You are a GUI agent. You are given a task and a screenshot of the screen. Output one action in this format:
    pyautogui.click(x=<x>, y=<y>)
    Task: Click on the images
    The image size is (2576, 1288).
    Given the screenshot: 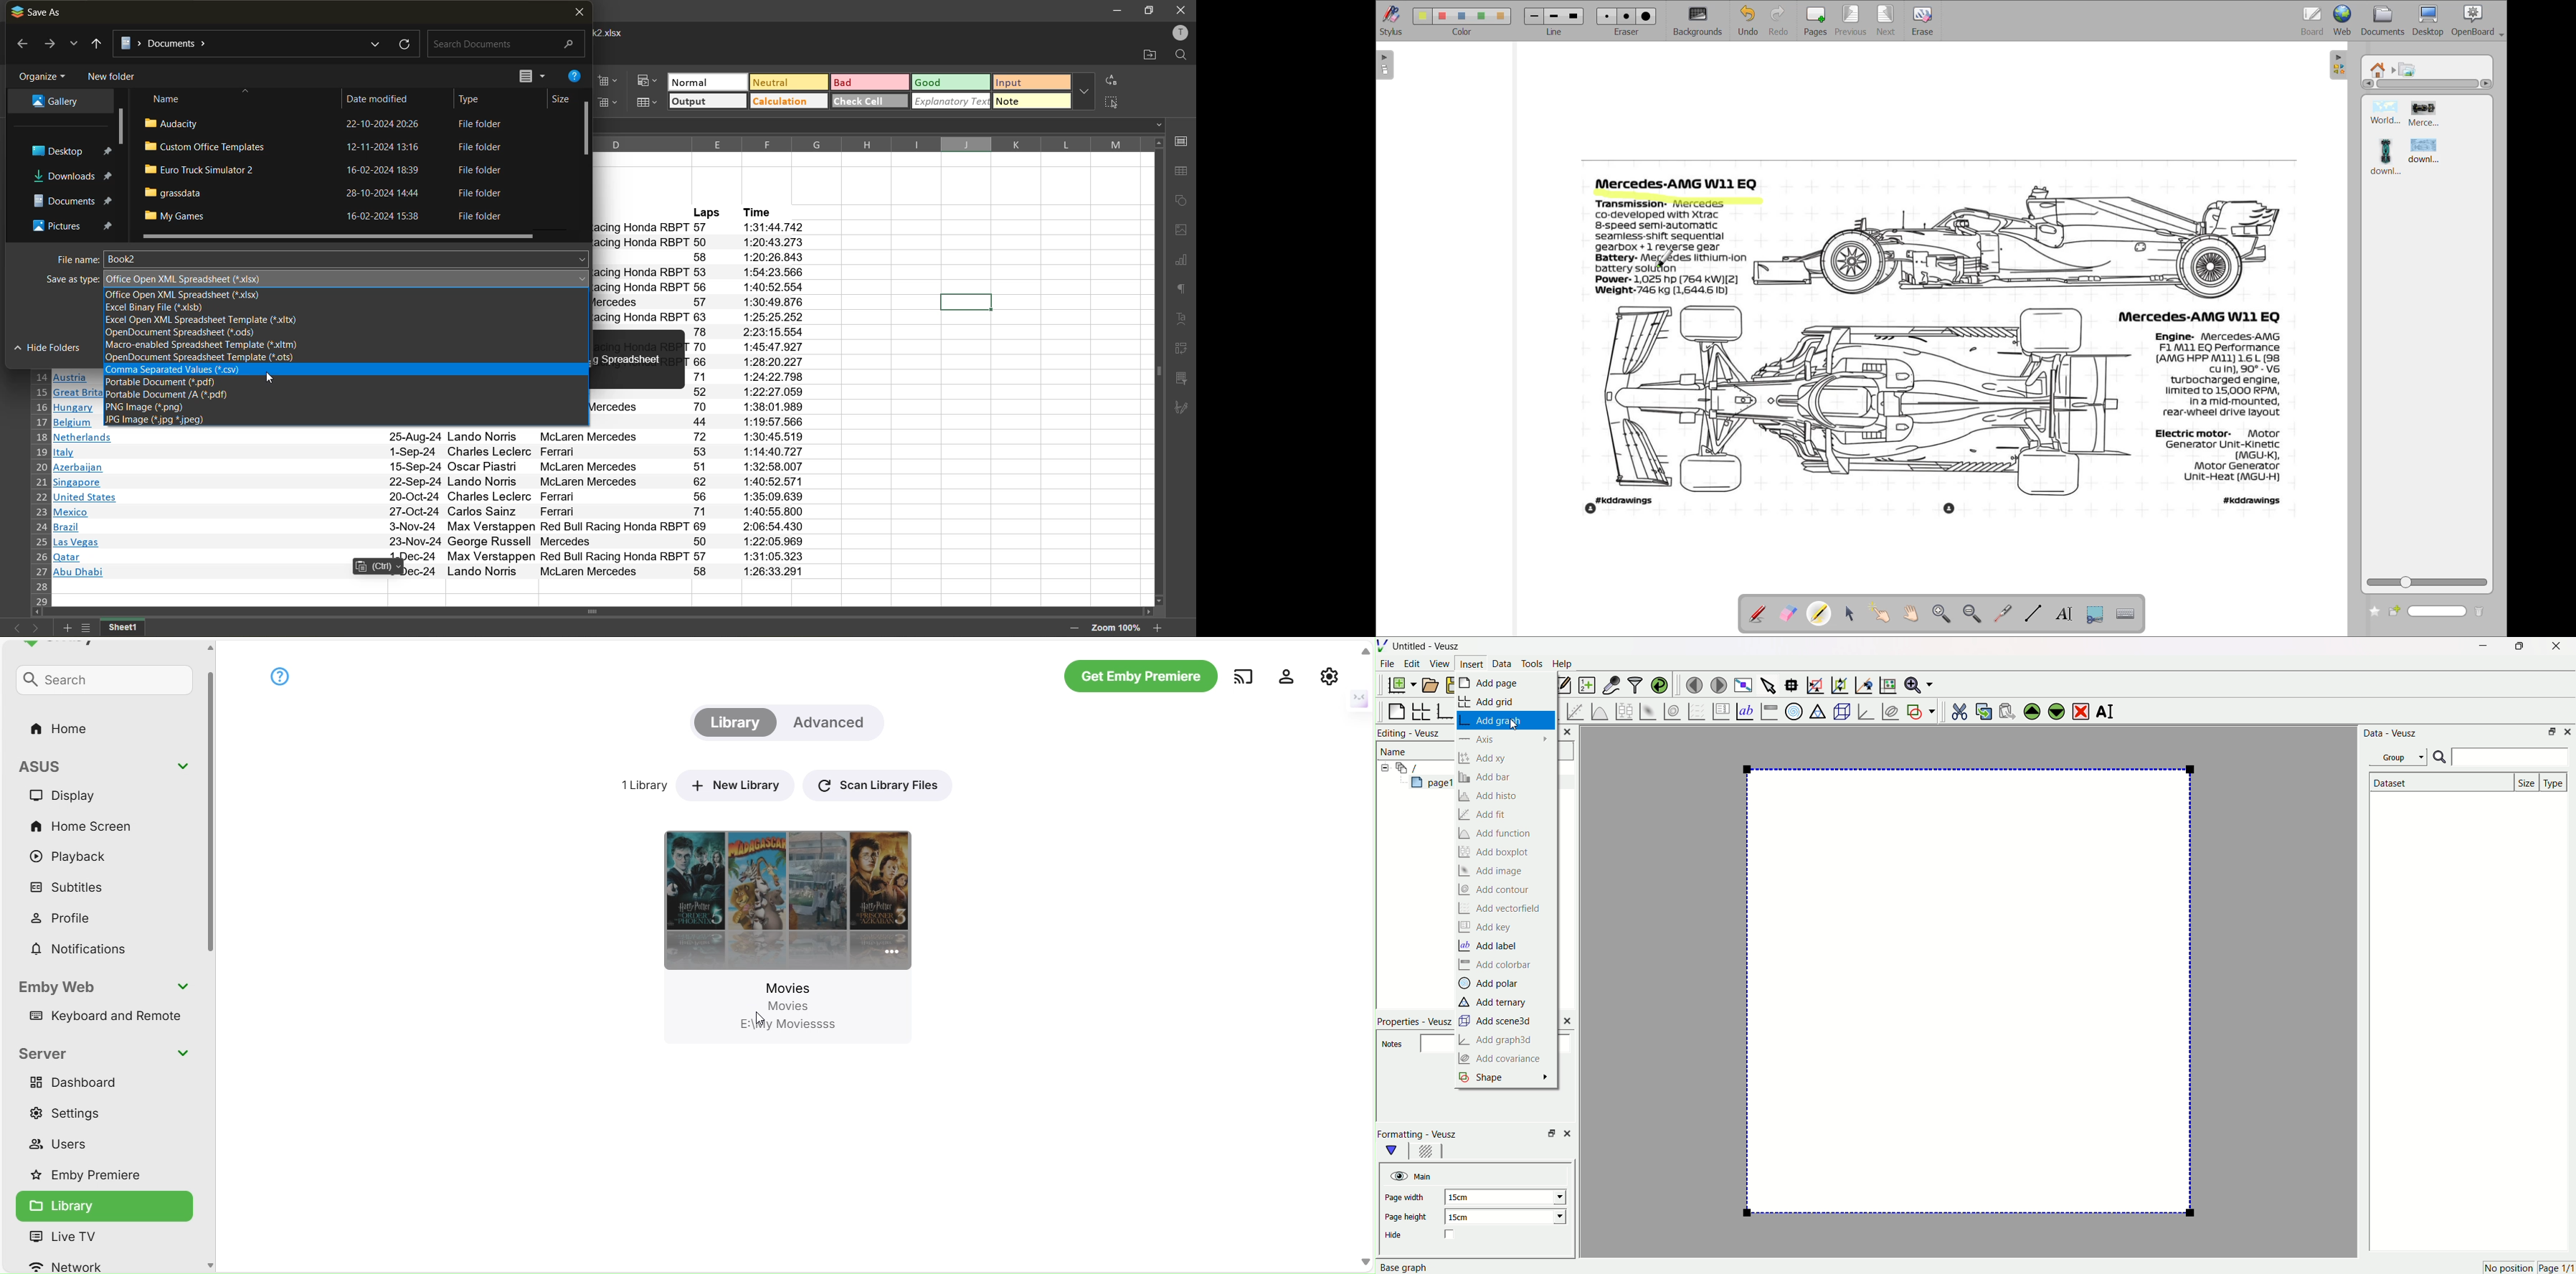 What is the action you would take?
    pyautogui.click(x=1181, y=231)
    